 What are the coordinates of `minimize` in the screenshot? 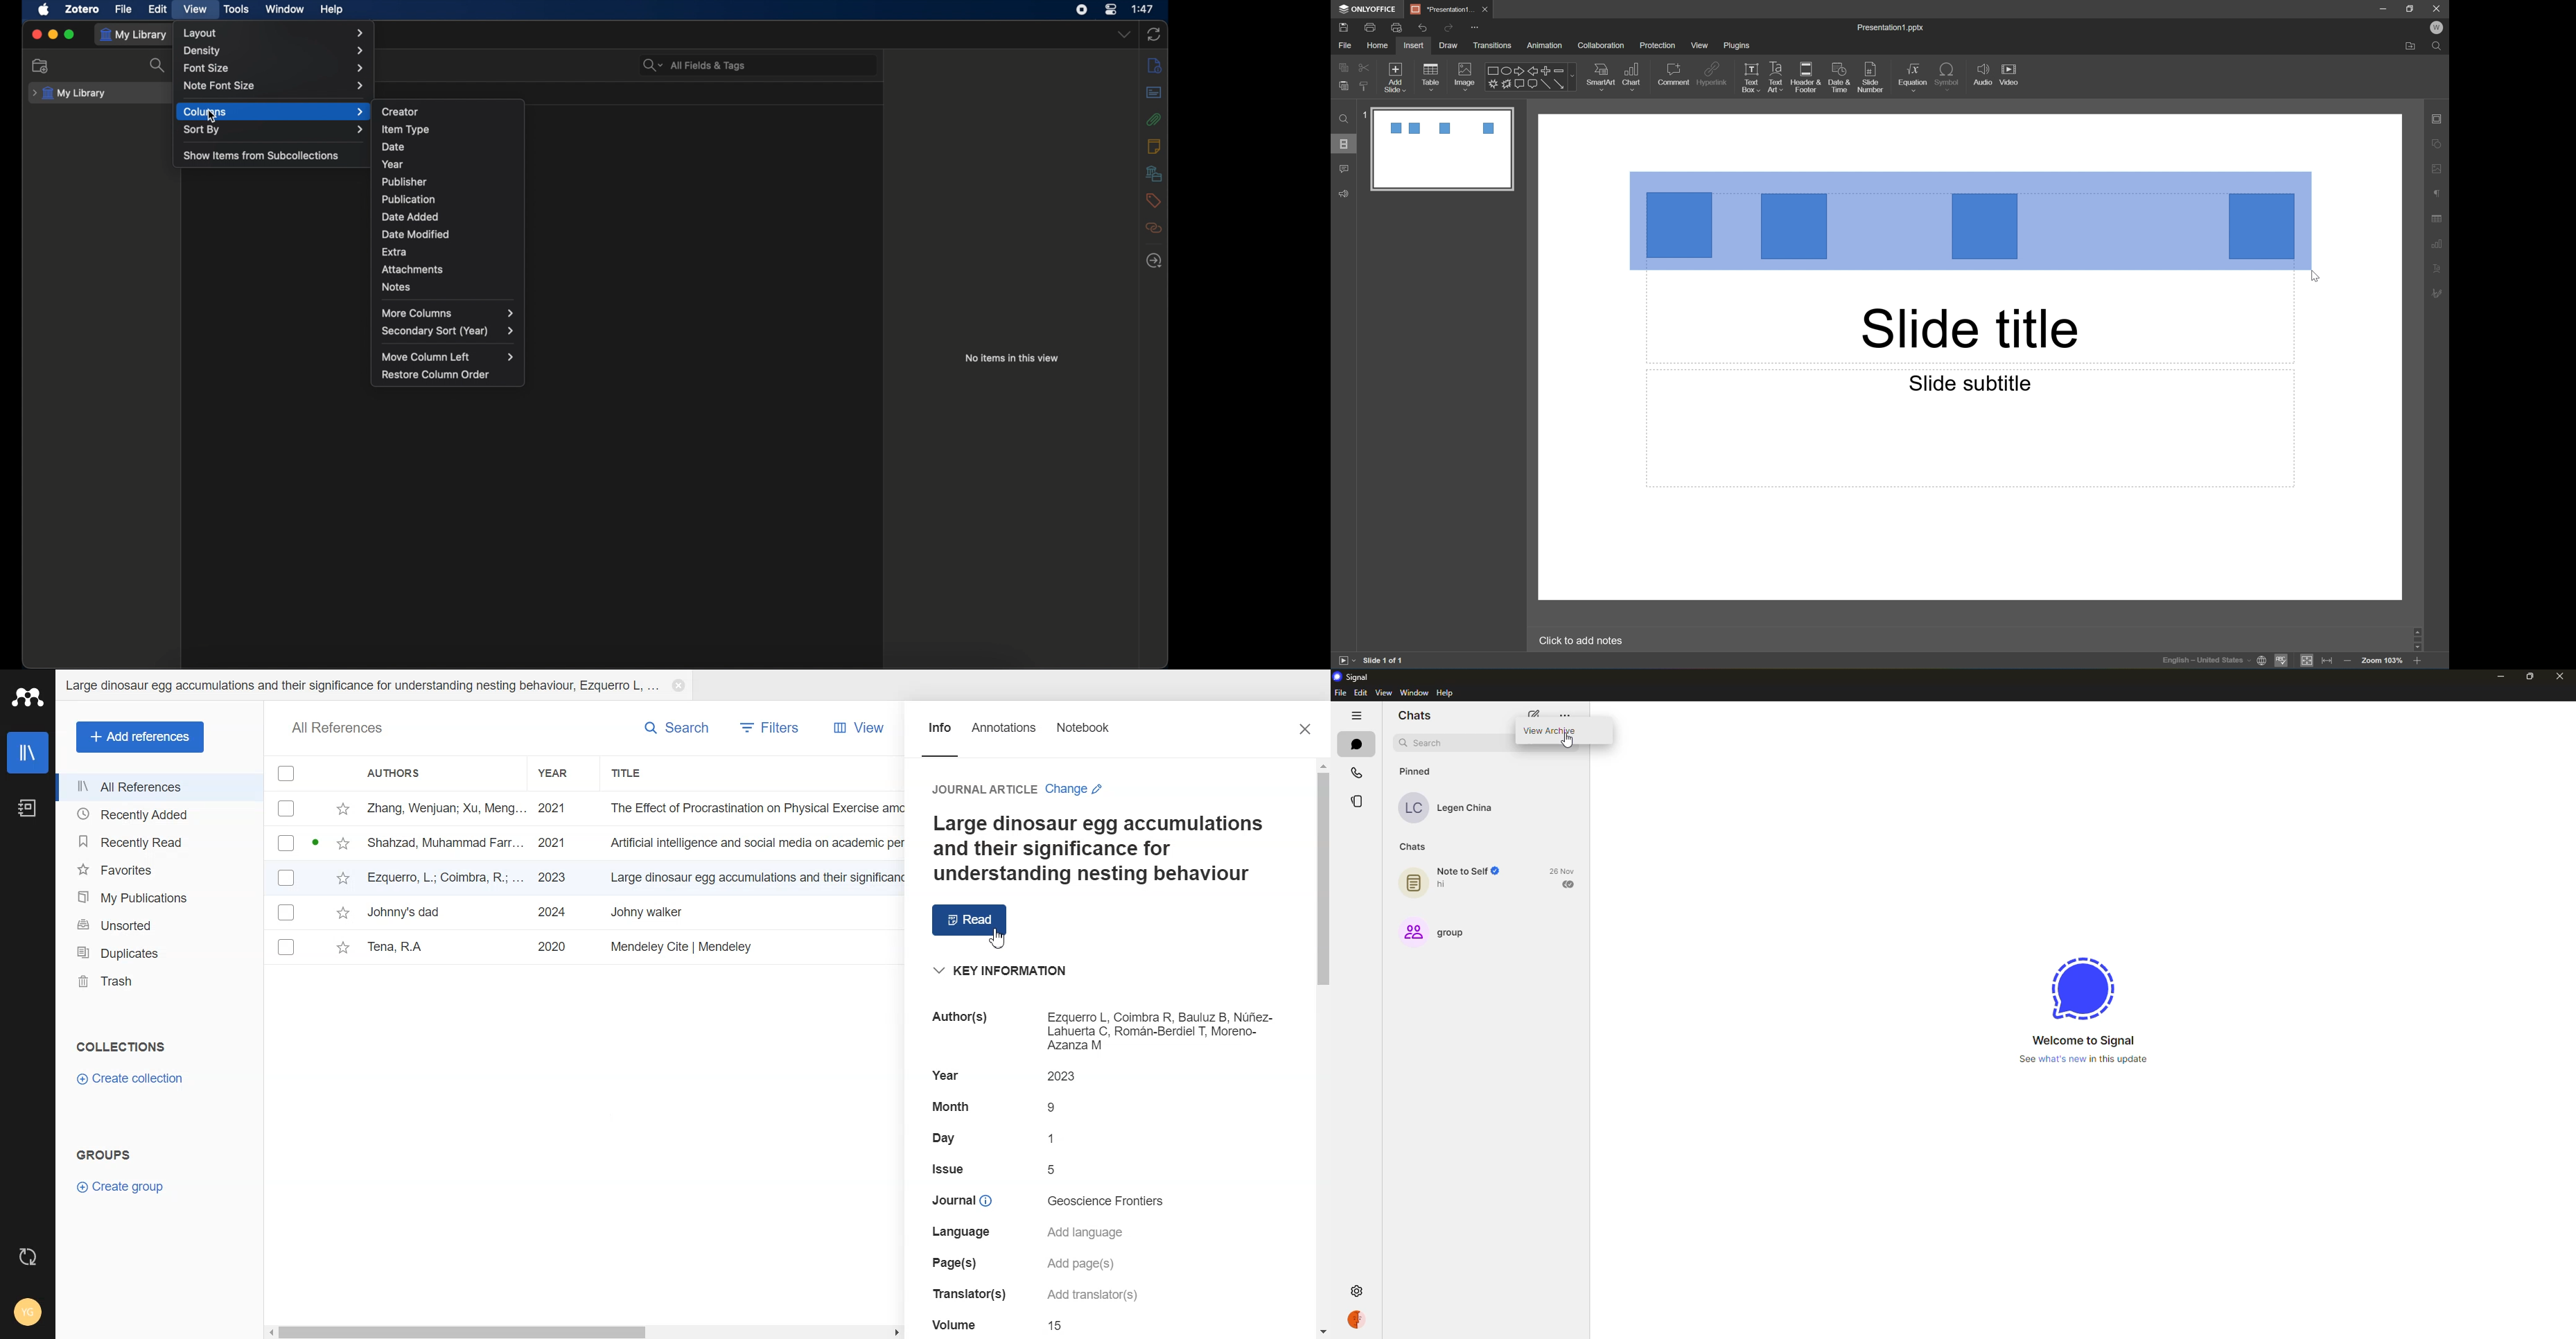 It's located at (2501, 677).